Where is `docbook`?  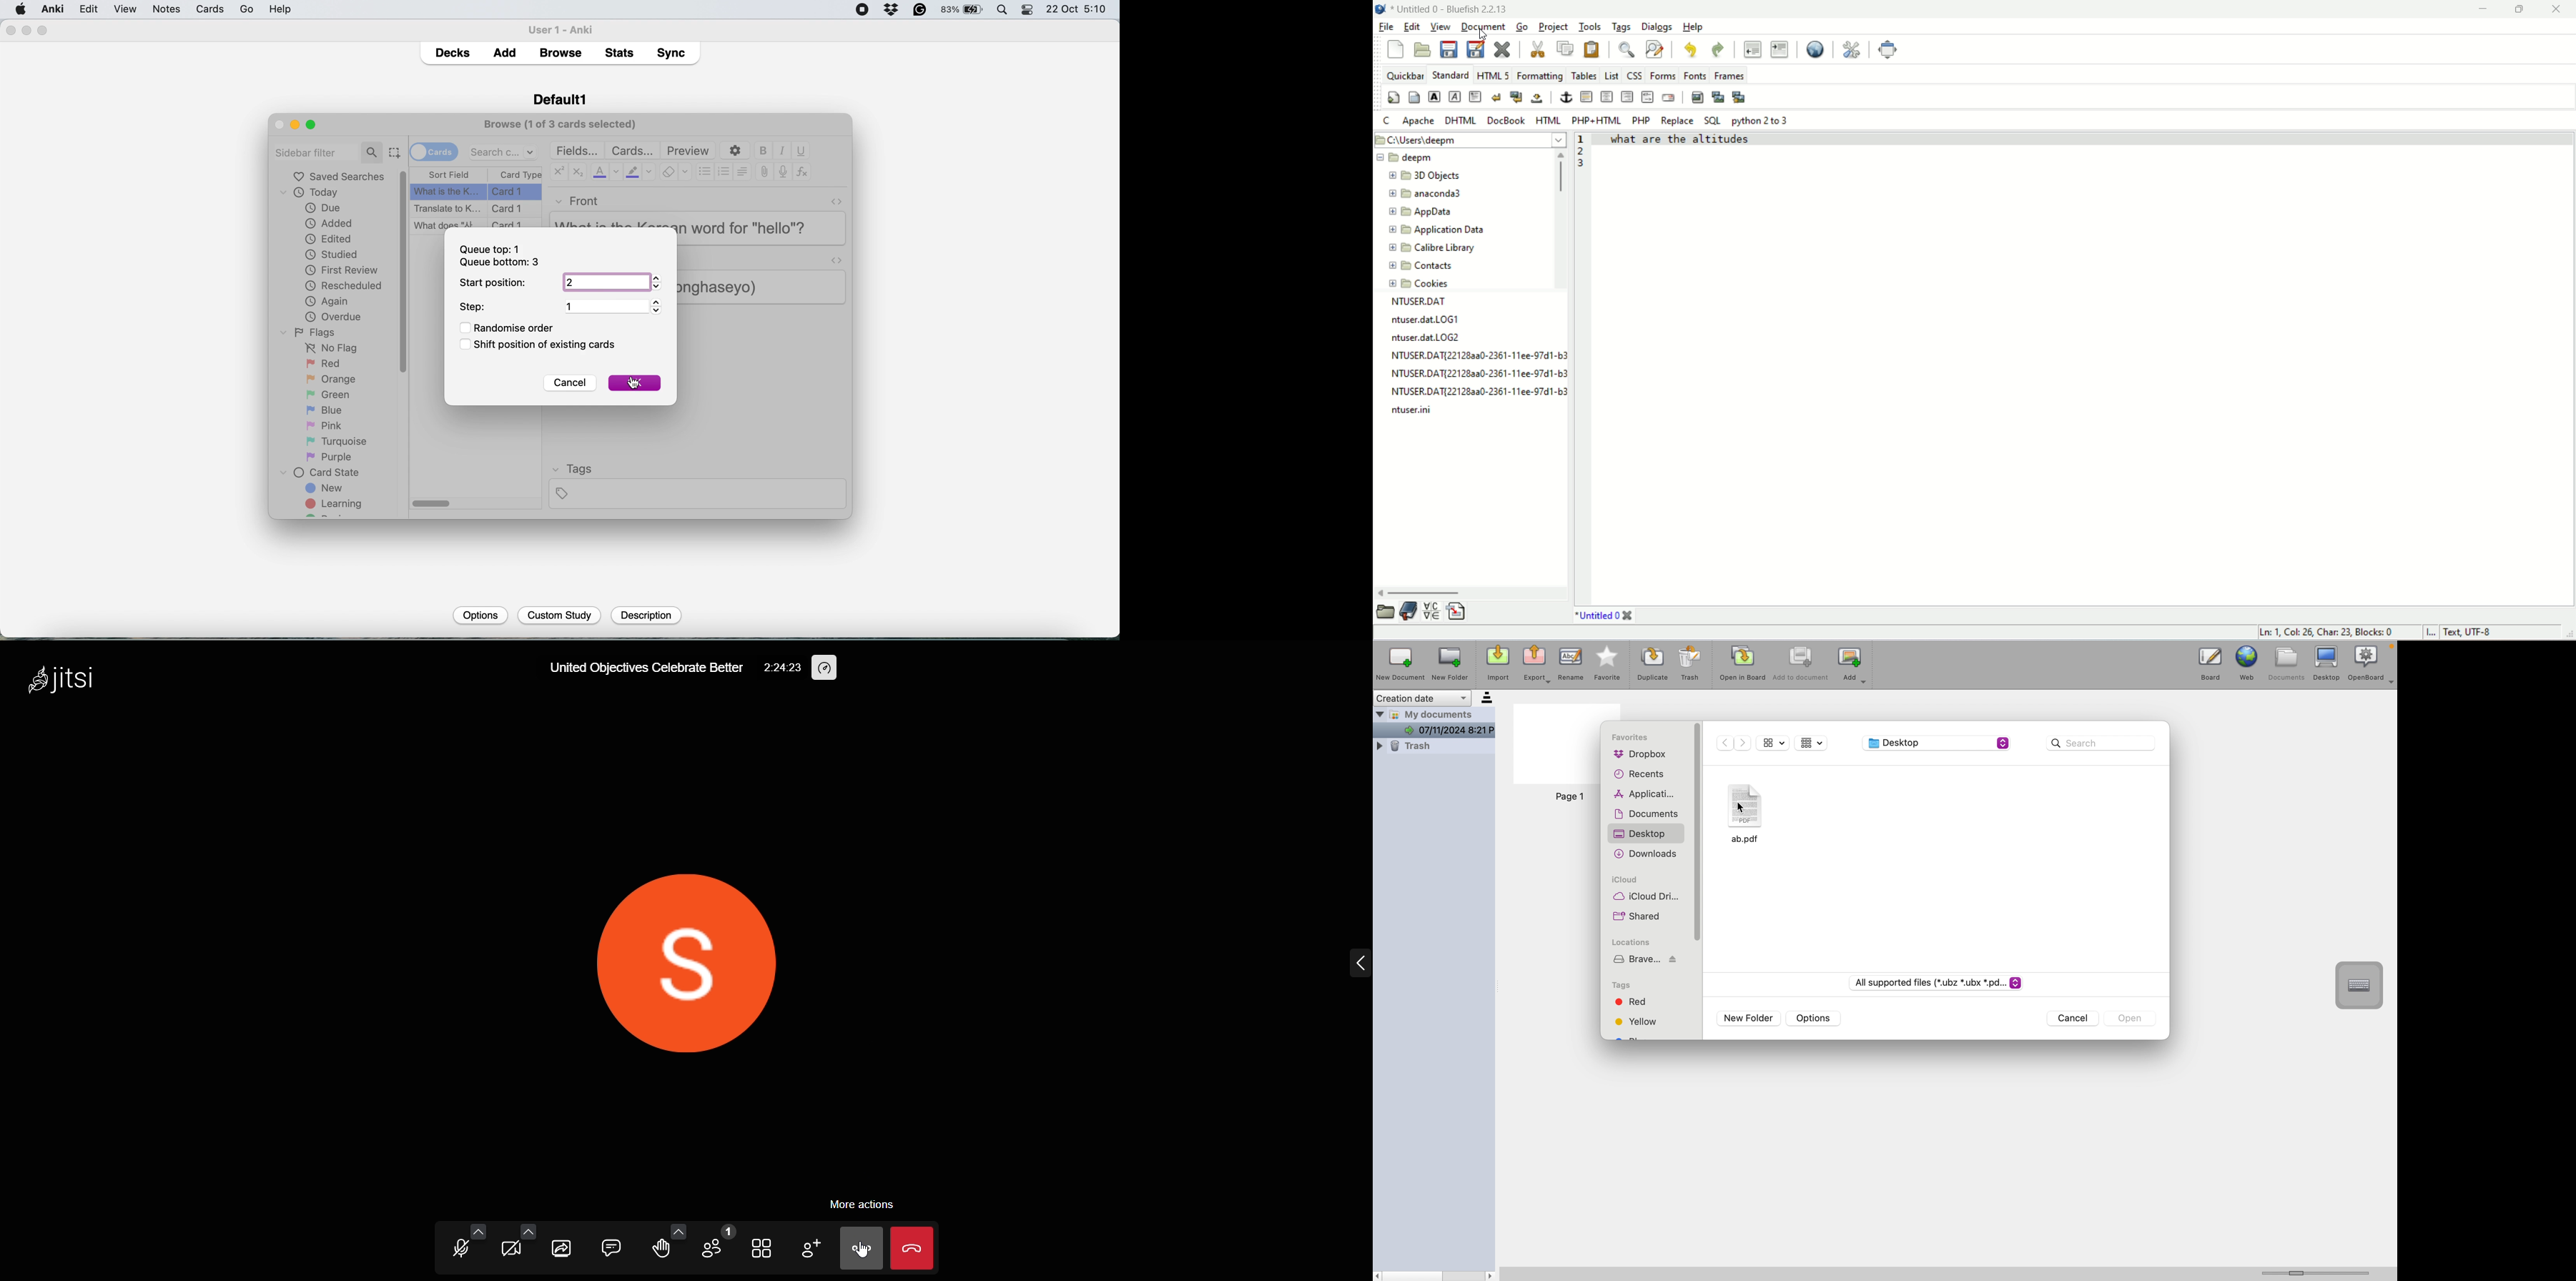
docbook is located at coordinates (1508, 118).